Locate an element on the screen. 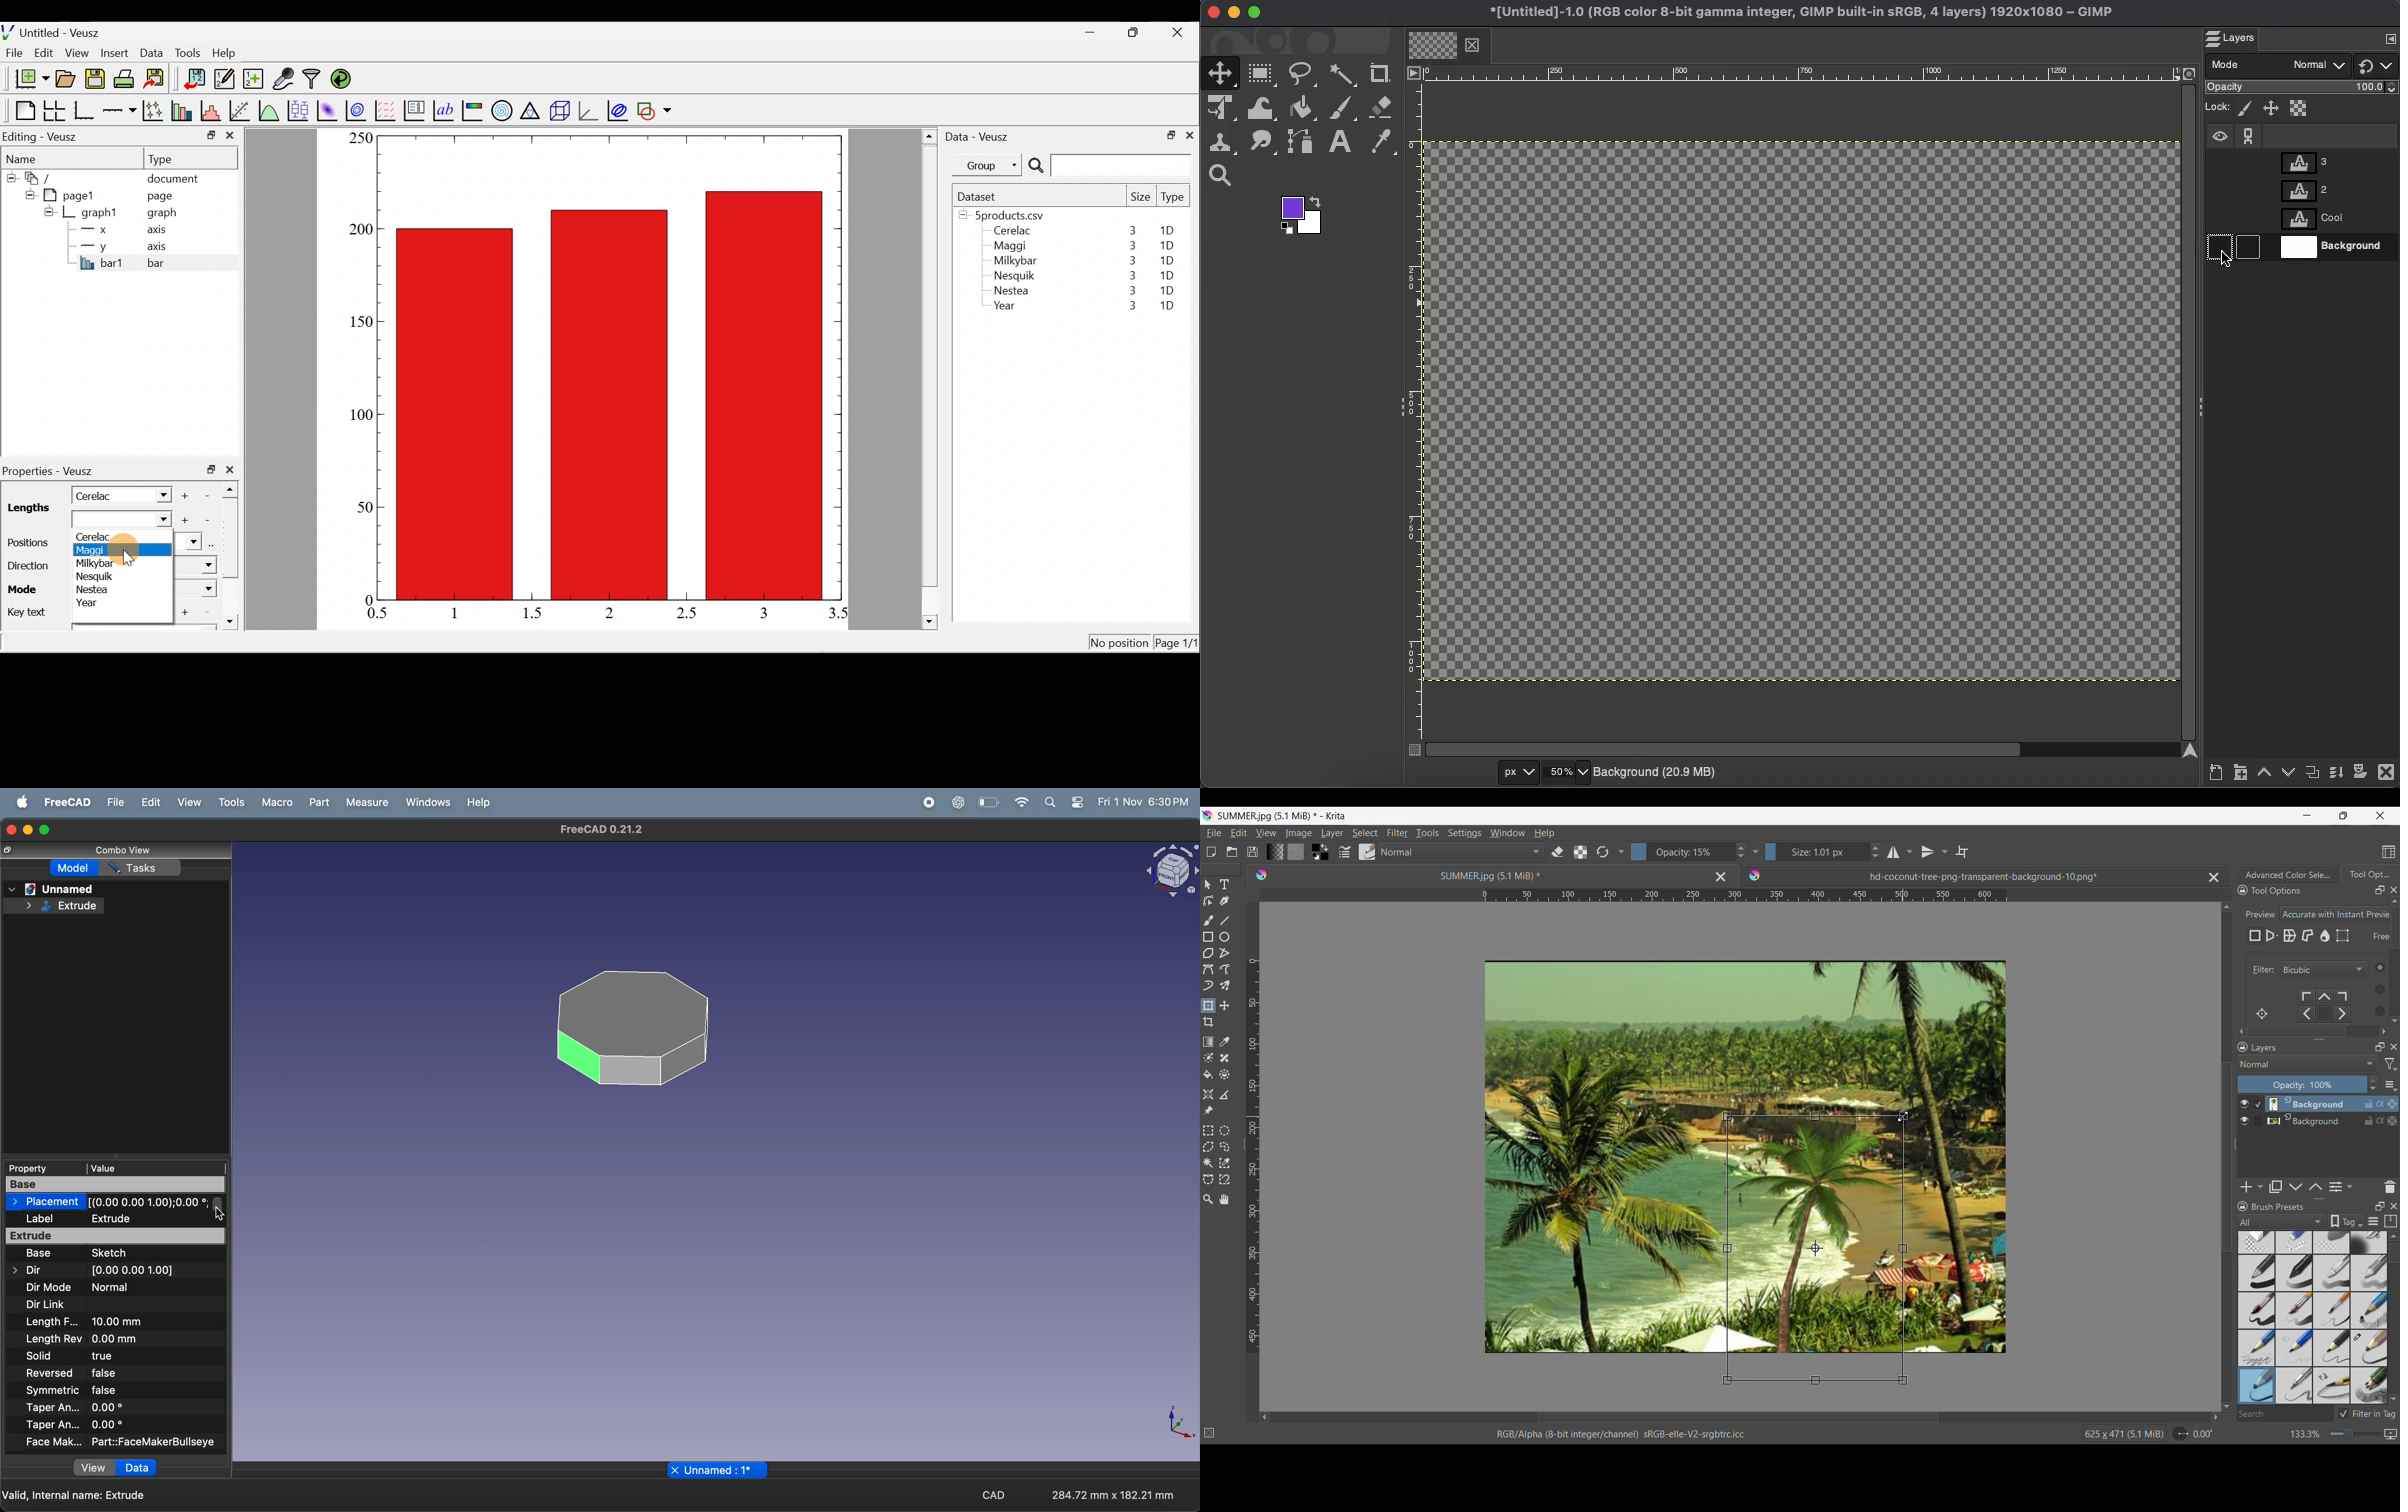 The image size is (2408, 1512). Move position is located at coordinates (1224, 1006).